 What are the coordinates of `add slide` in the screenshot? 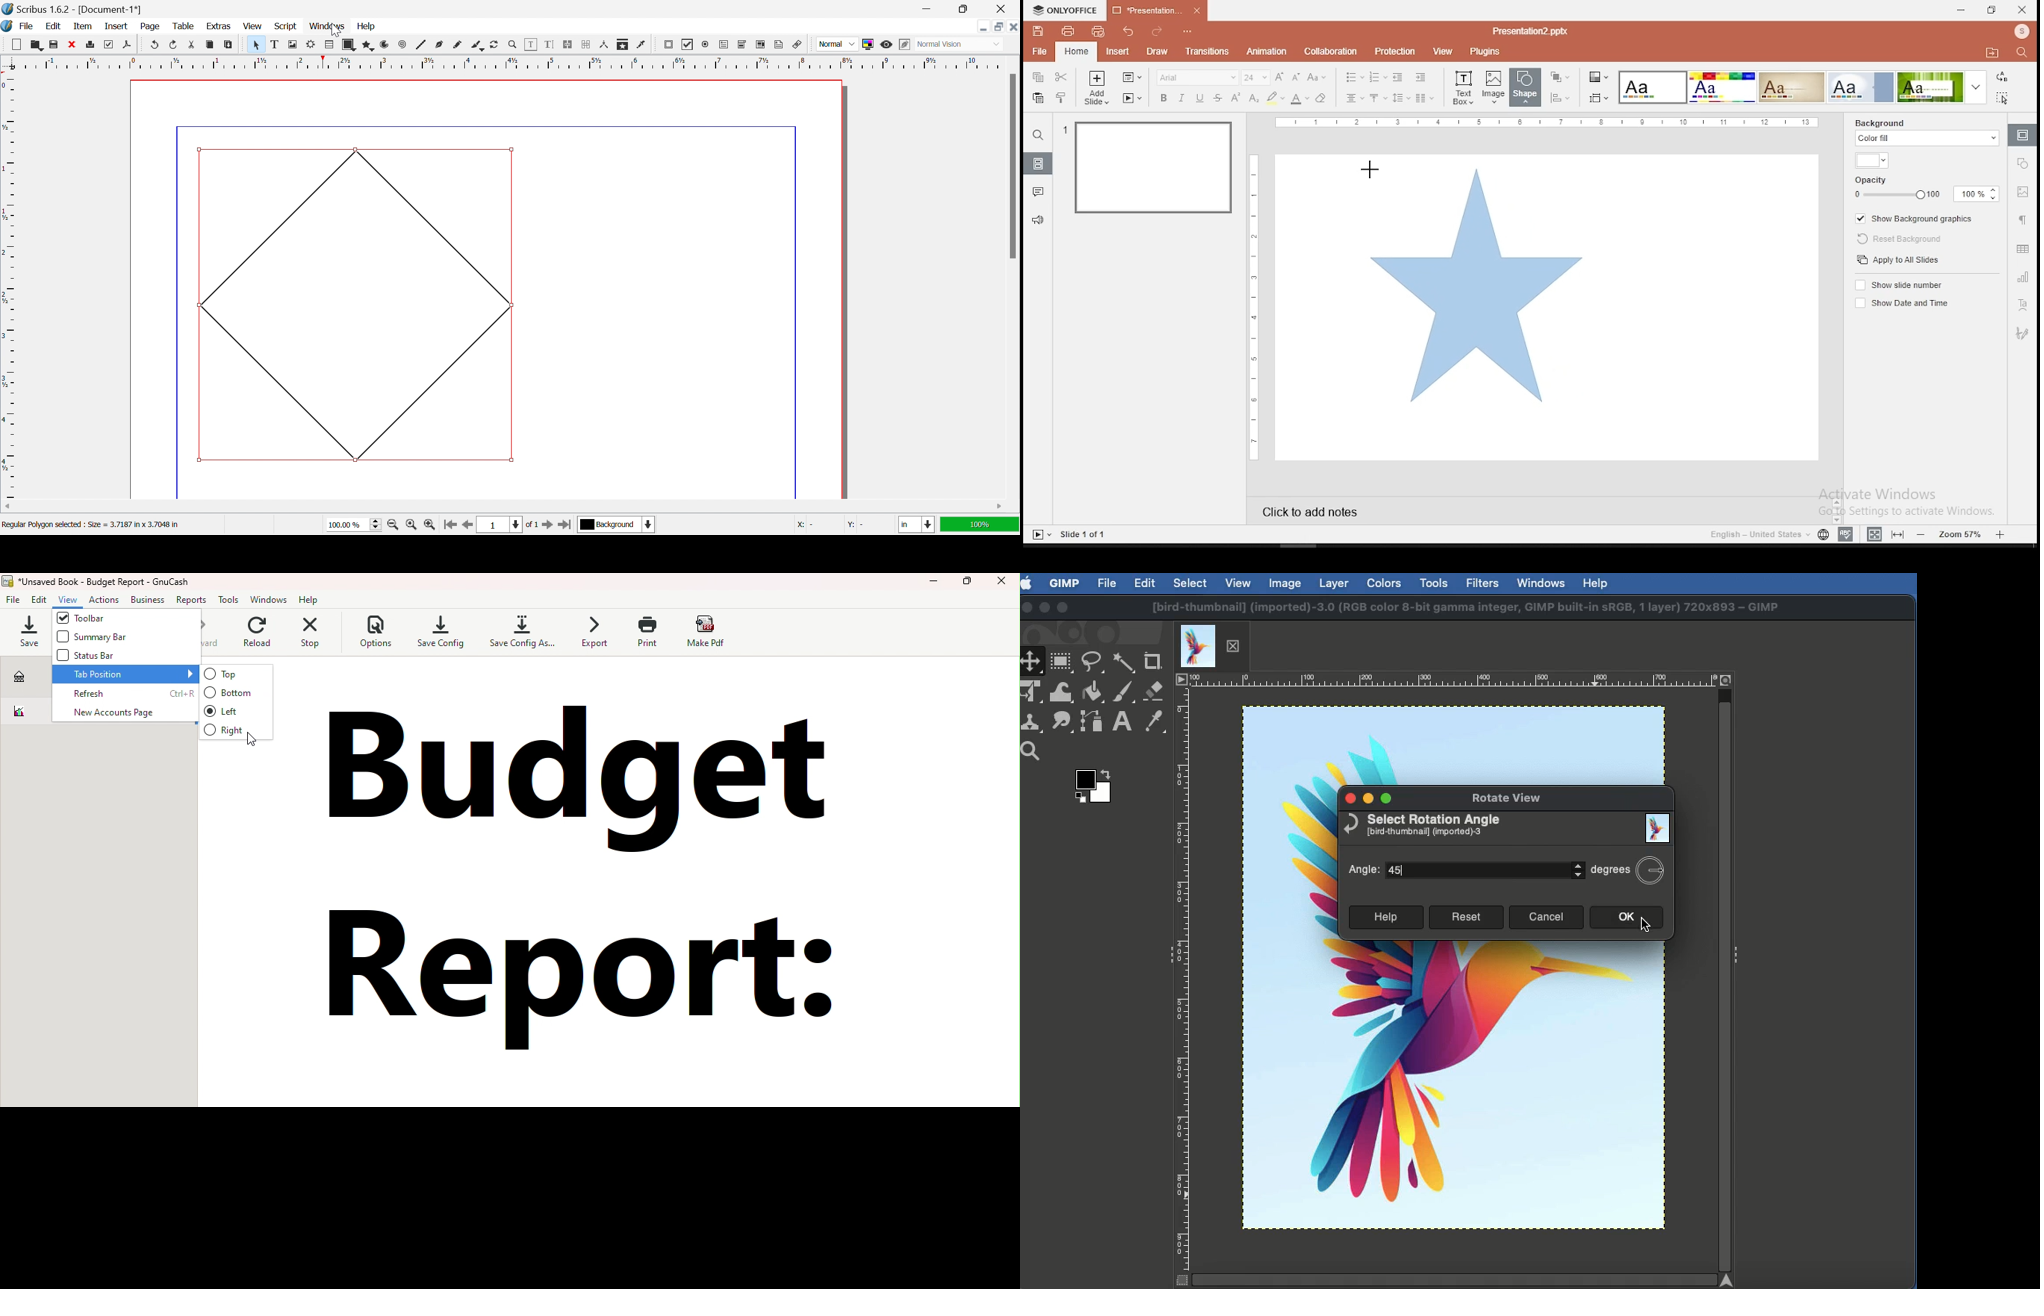 It's located at (1096, 88).